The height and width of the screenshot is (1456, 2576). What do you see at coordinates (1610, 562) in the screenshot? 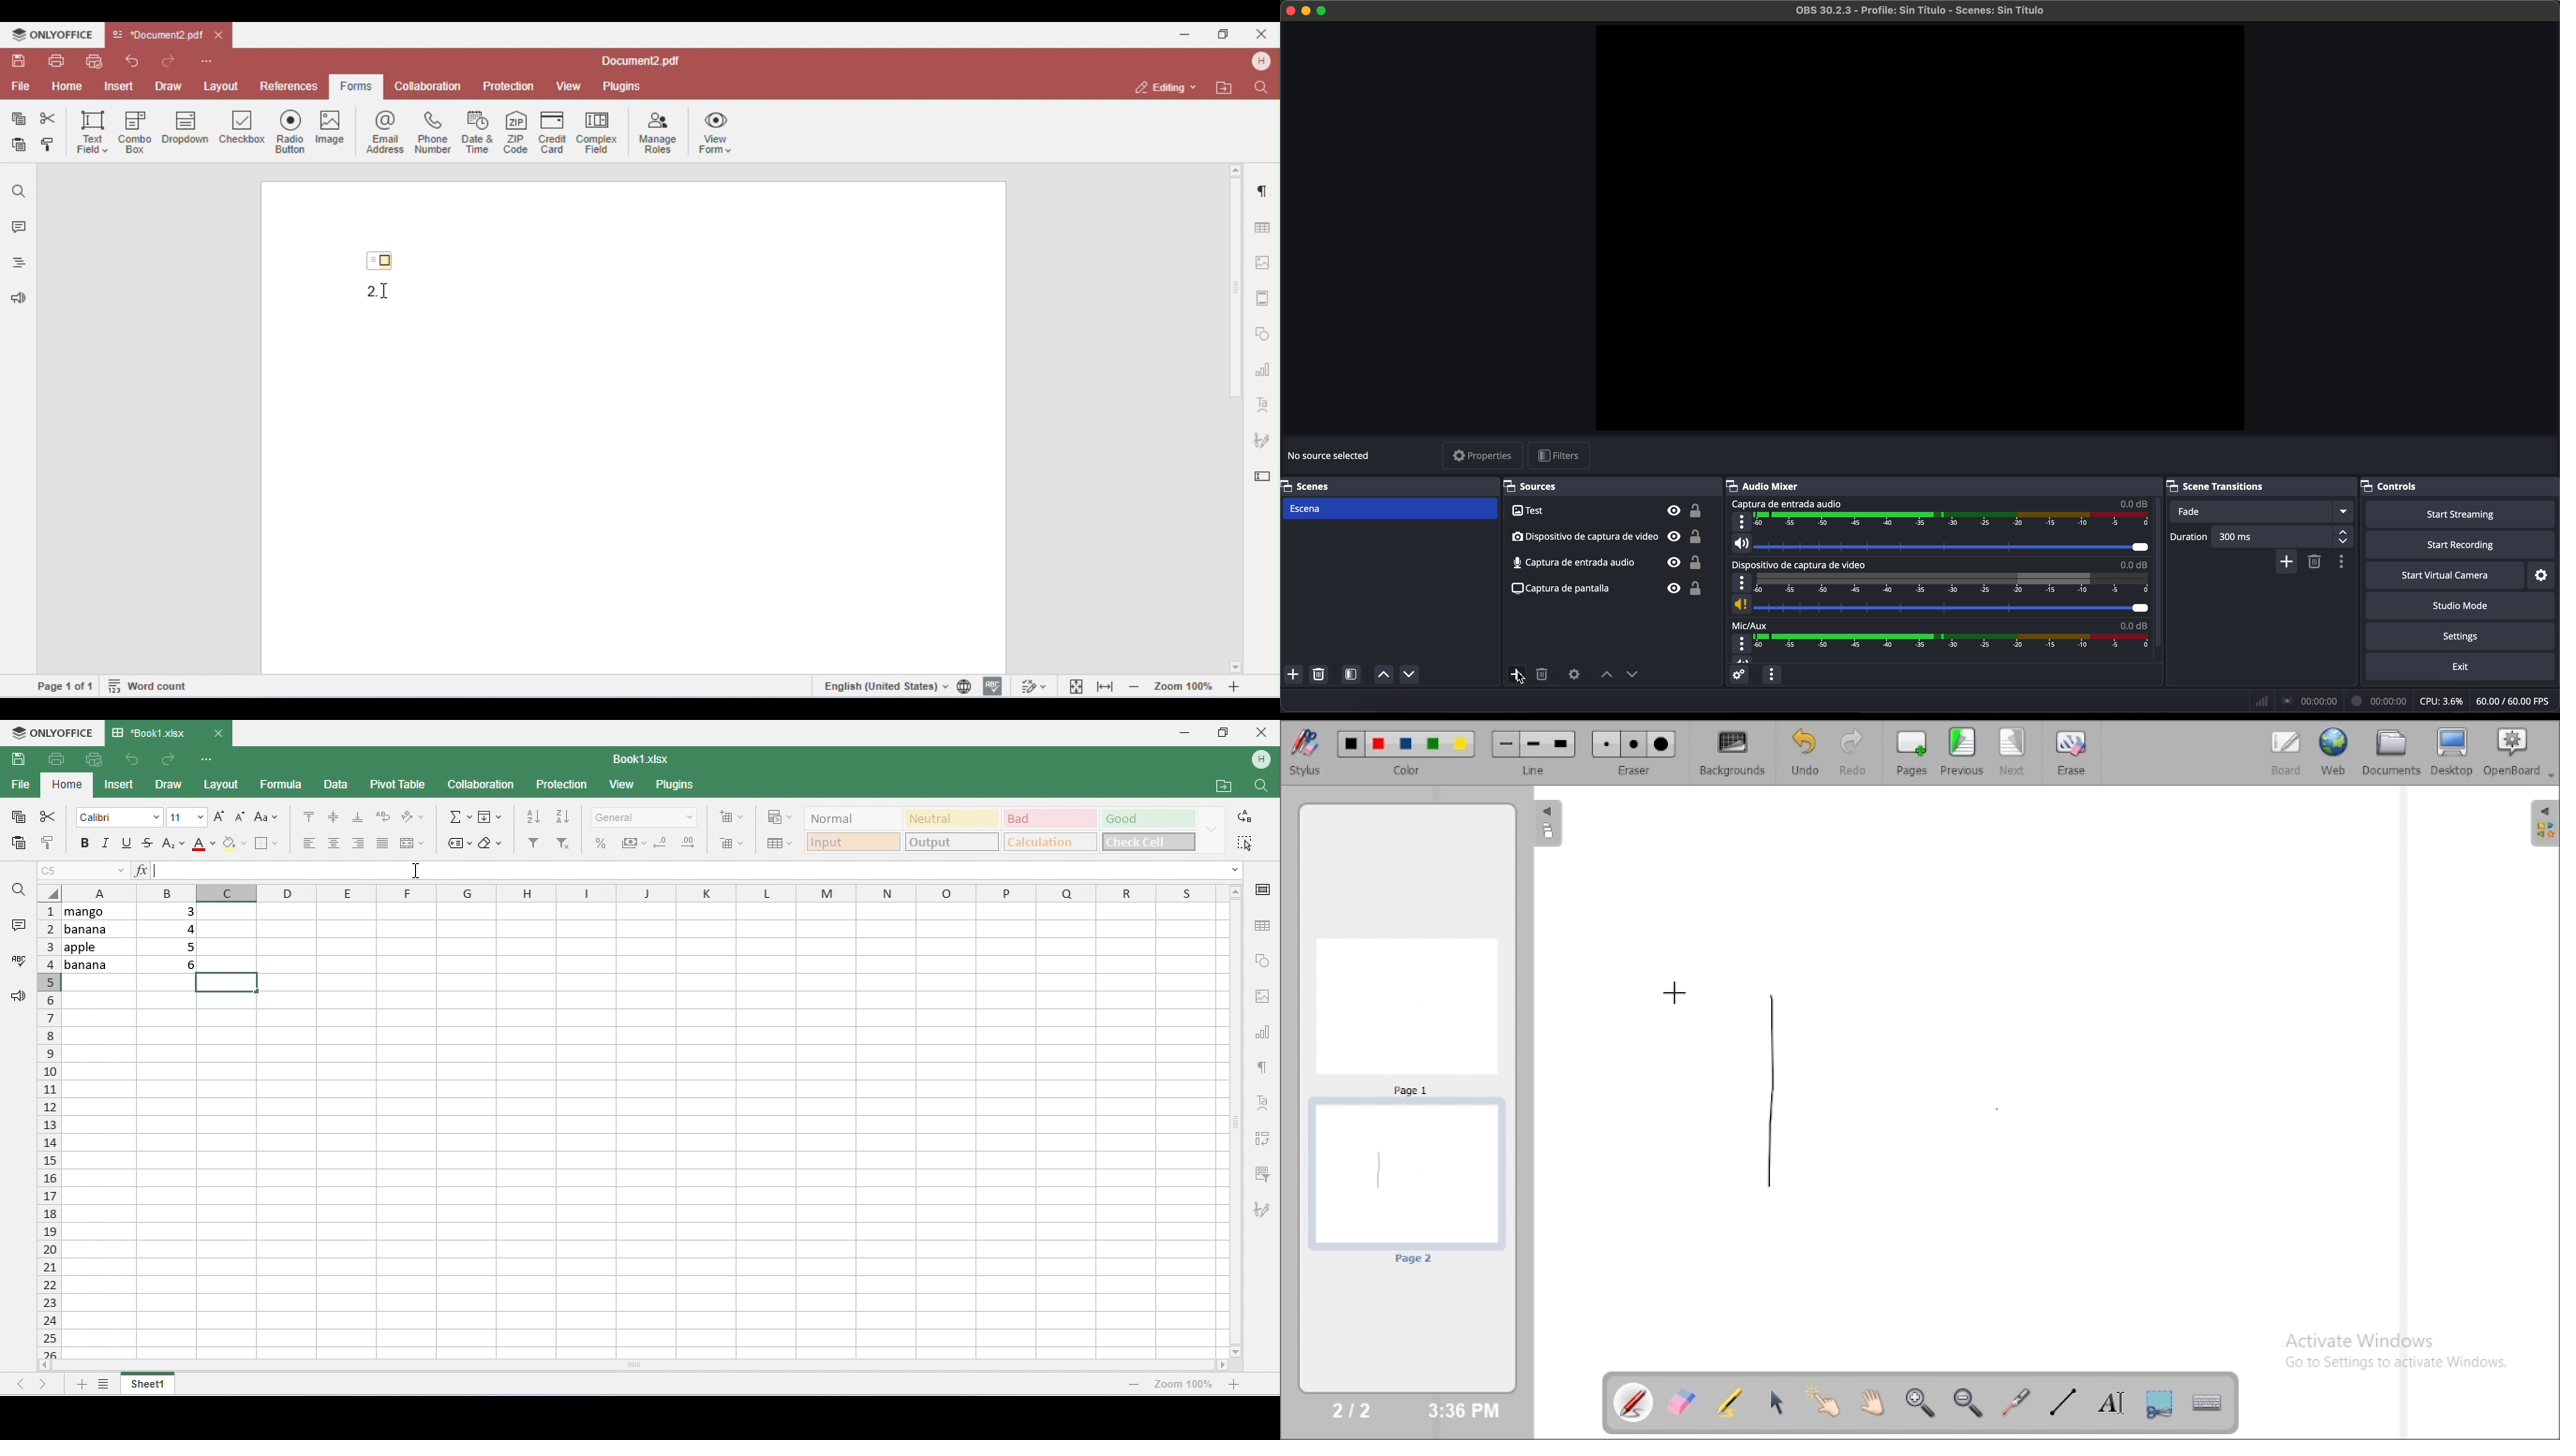
I see `audio input capture` at bounding box center [1610, 562].